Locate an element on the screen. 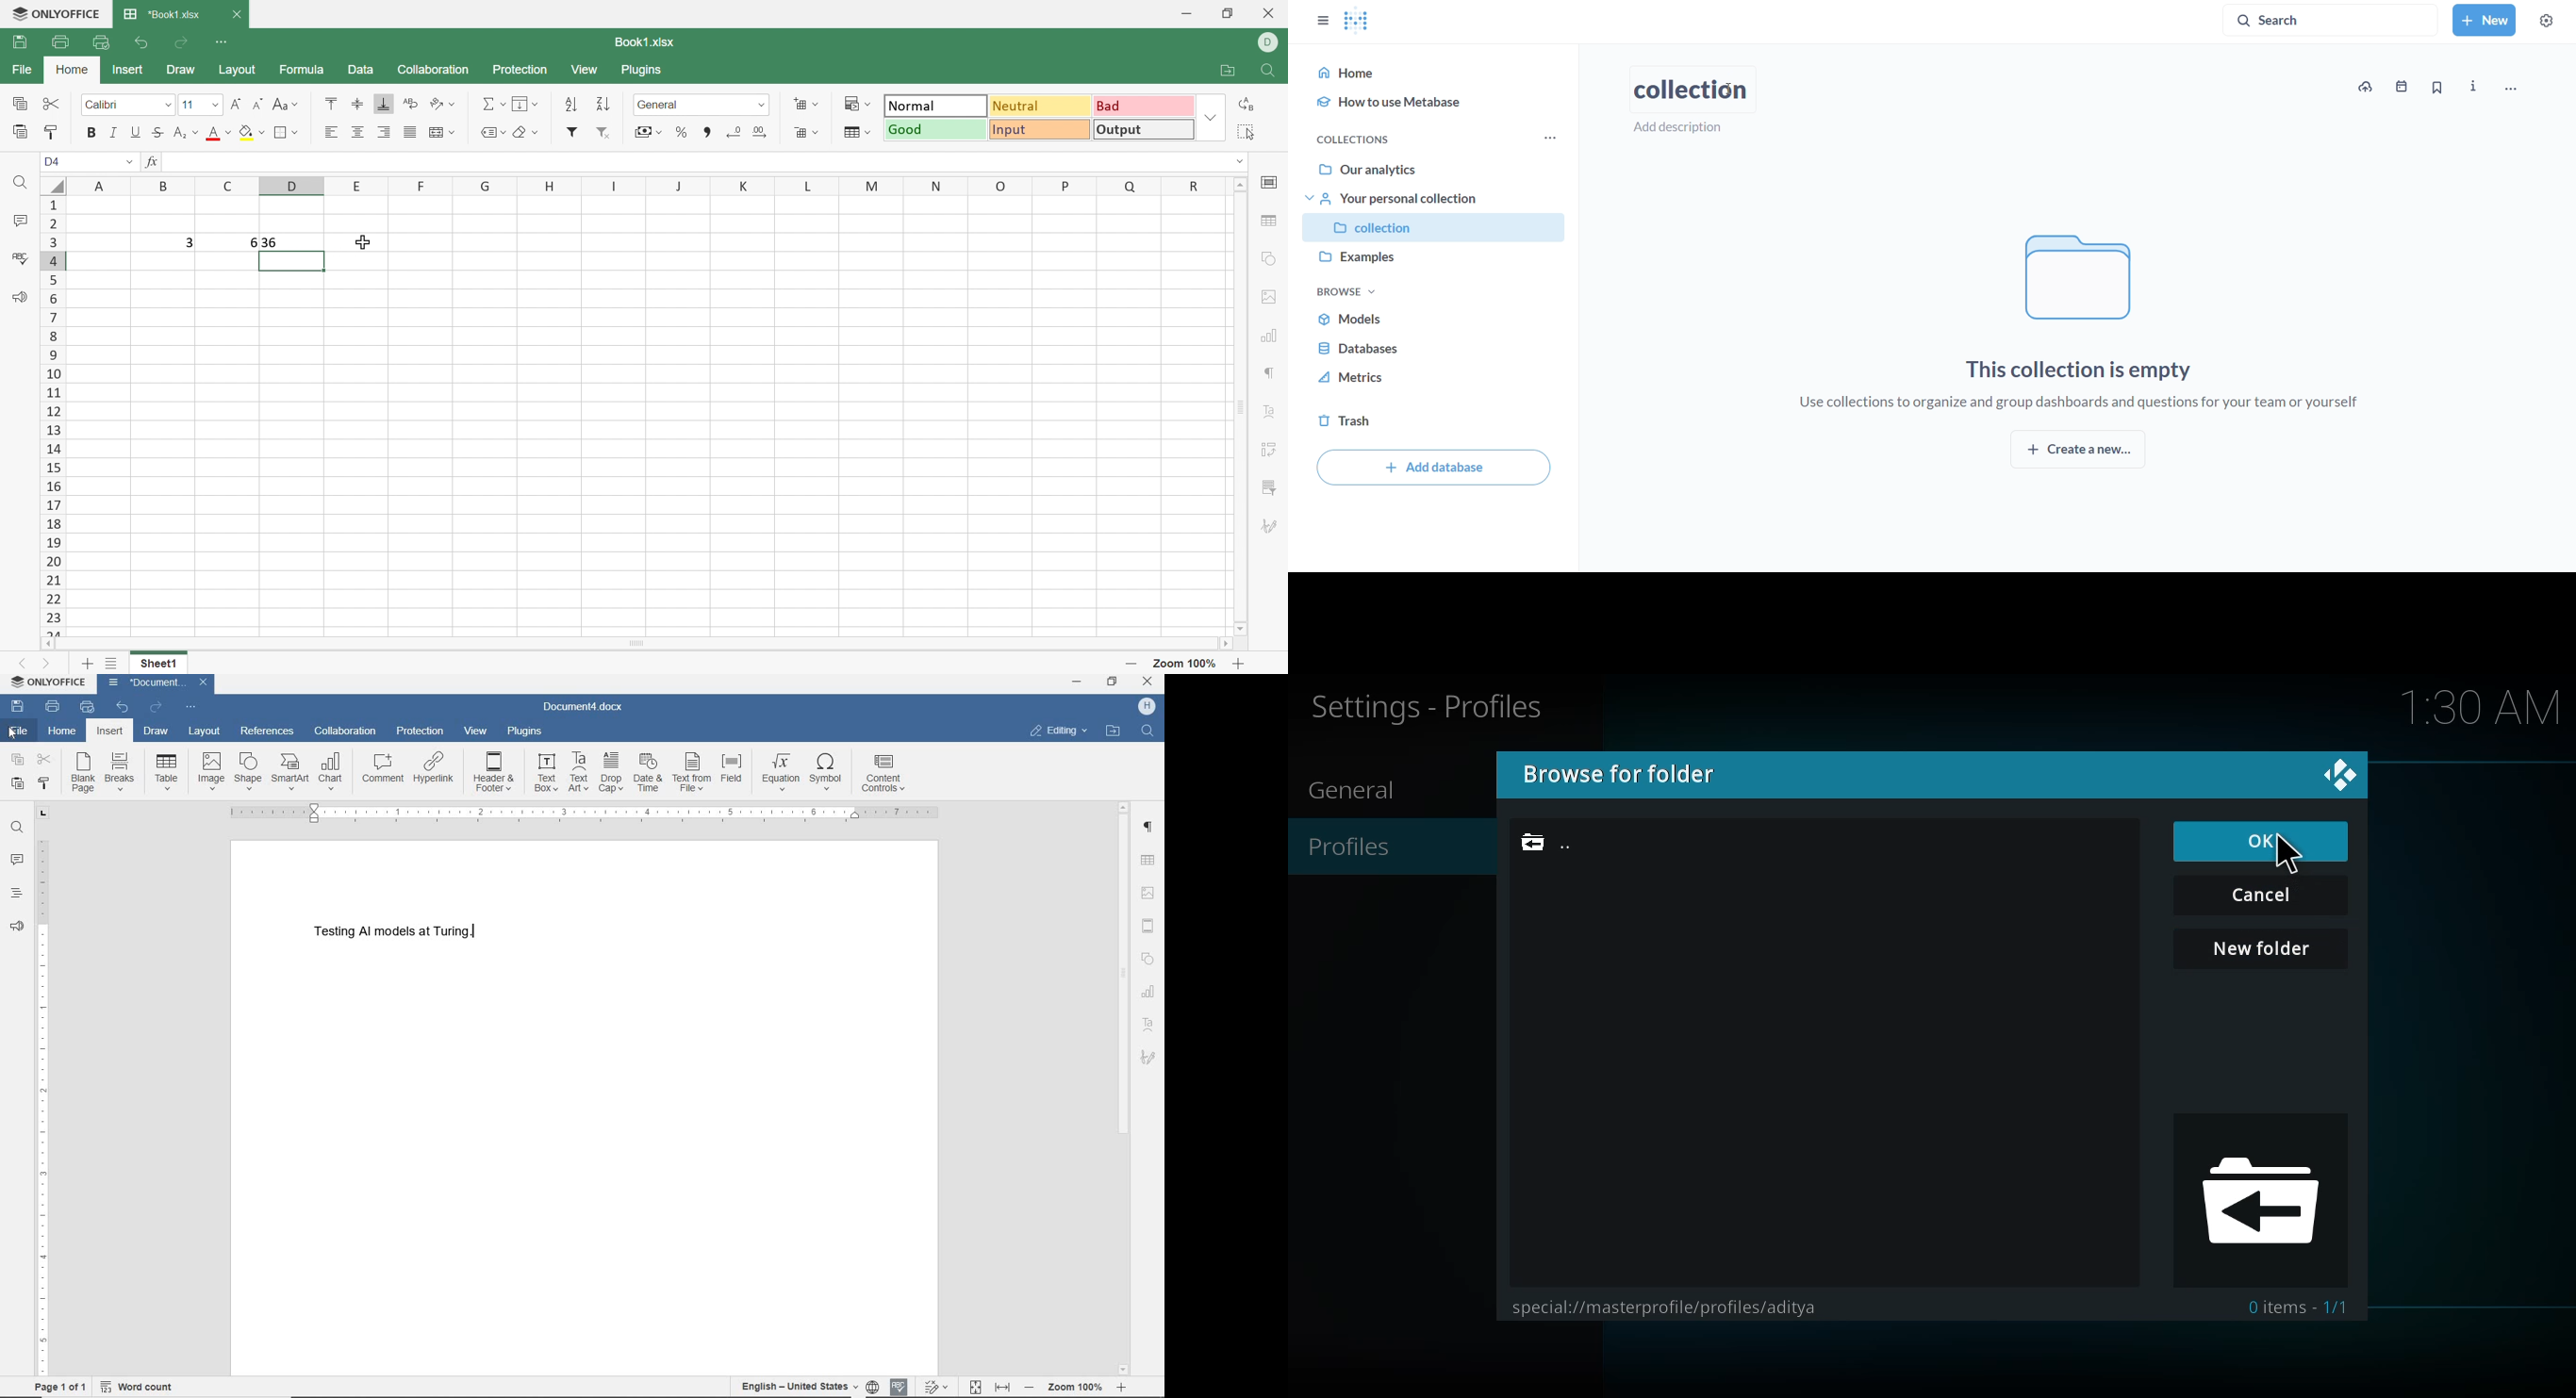  Sort ascending is located at coordinates (572, 106).